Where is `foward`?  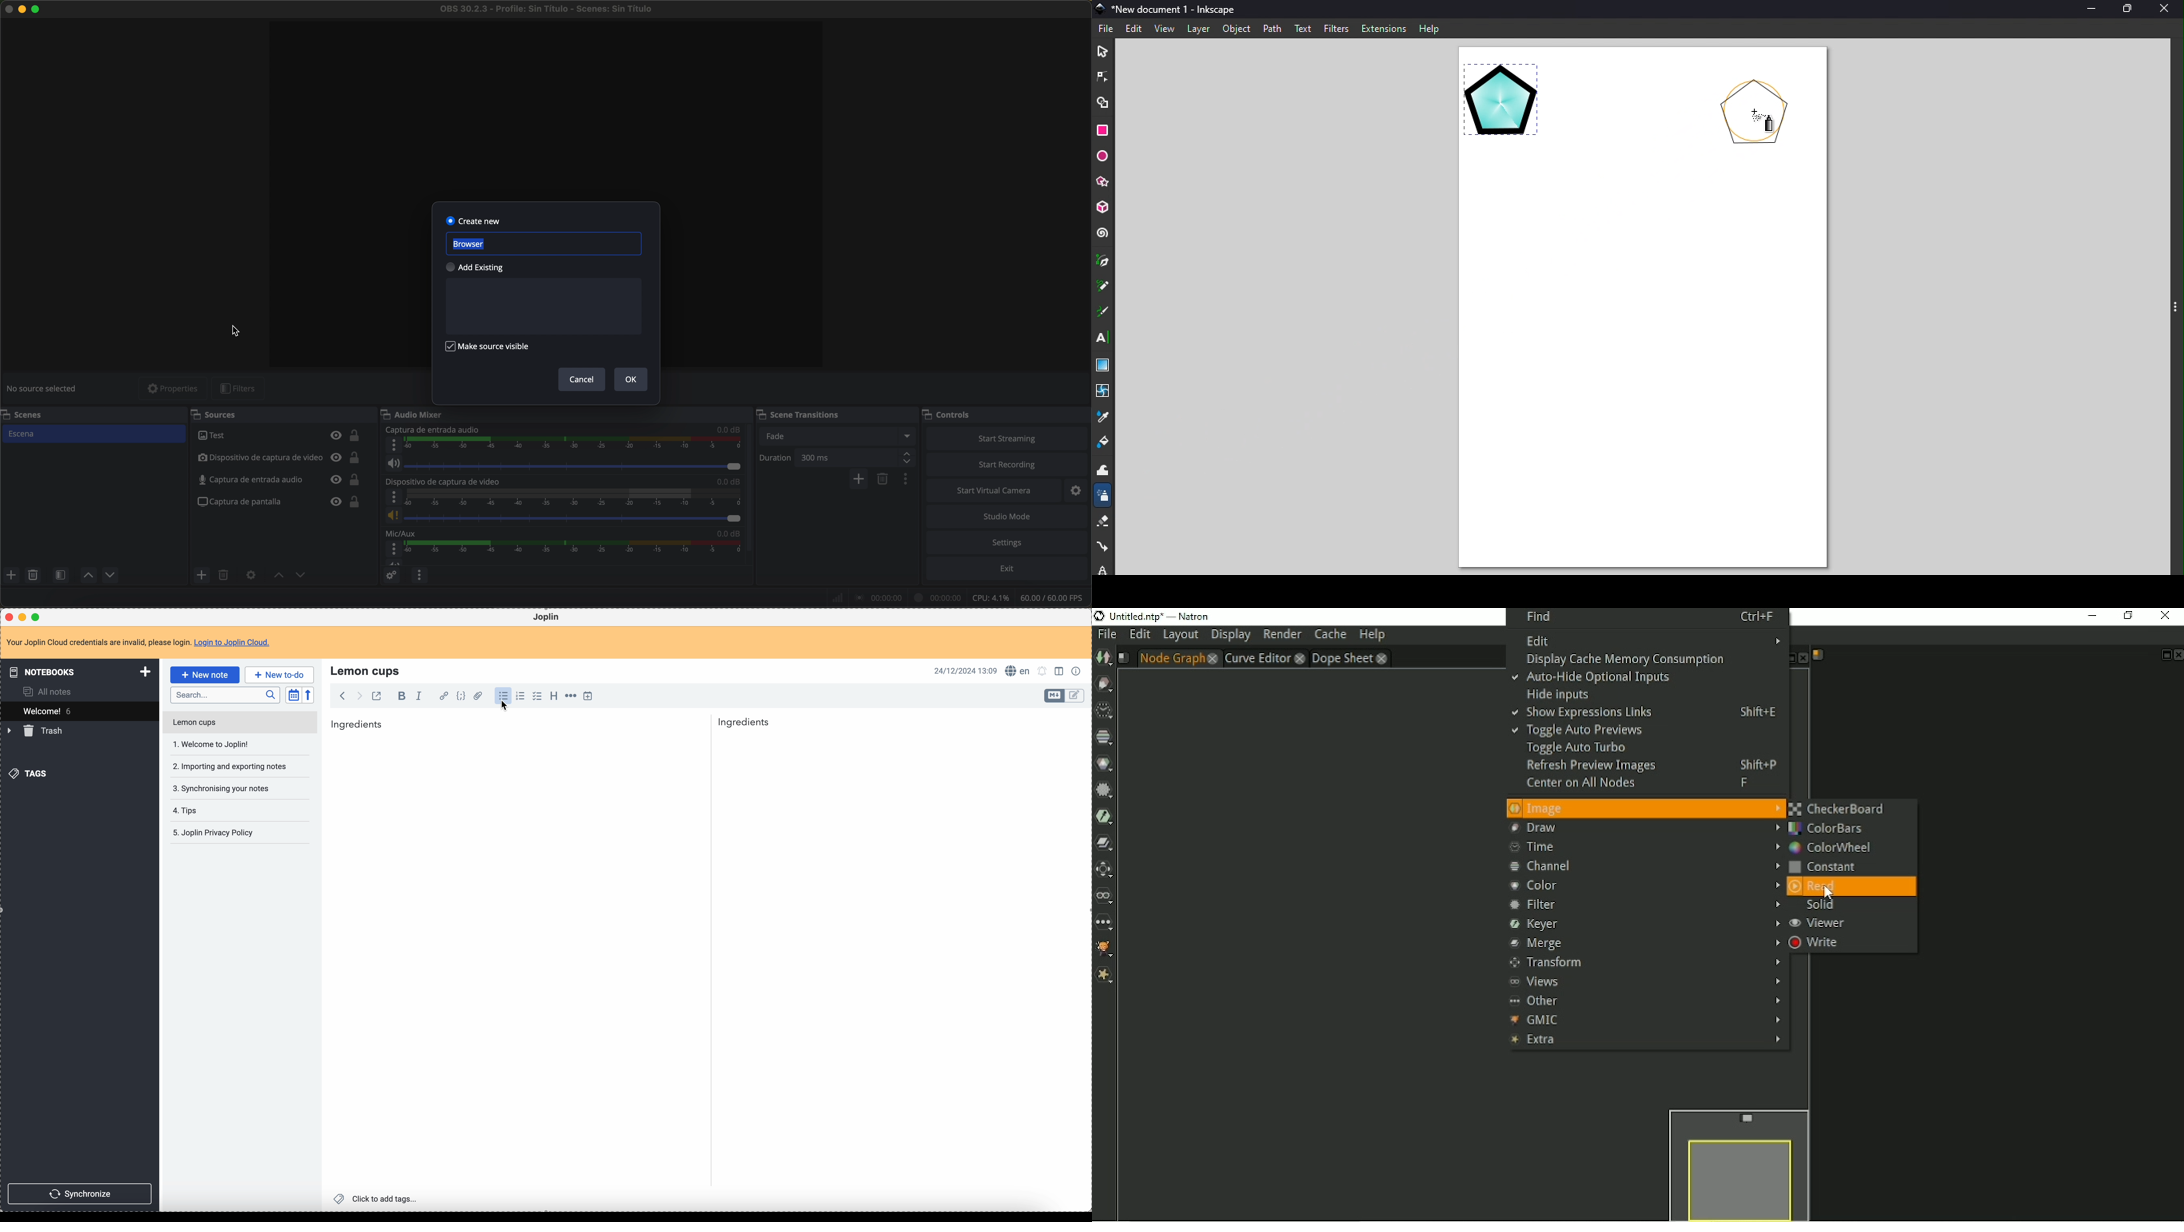
foward is located at coordinates (358, 696).